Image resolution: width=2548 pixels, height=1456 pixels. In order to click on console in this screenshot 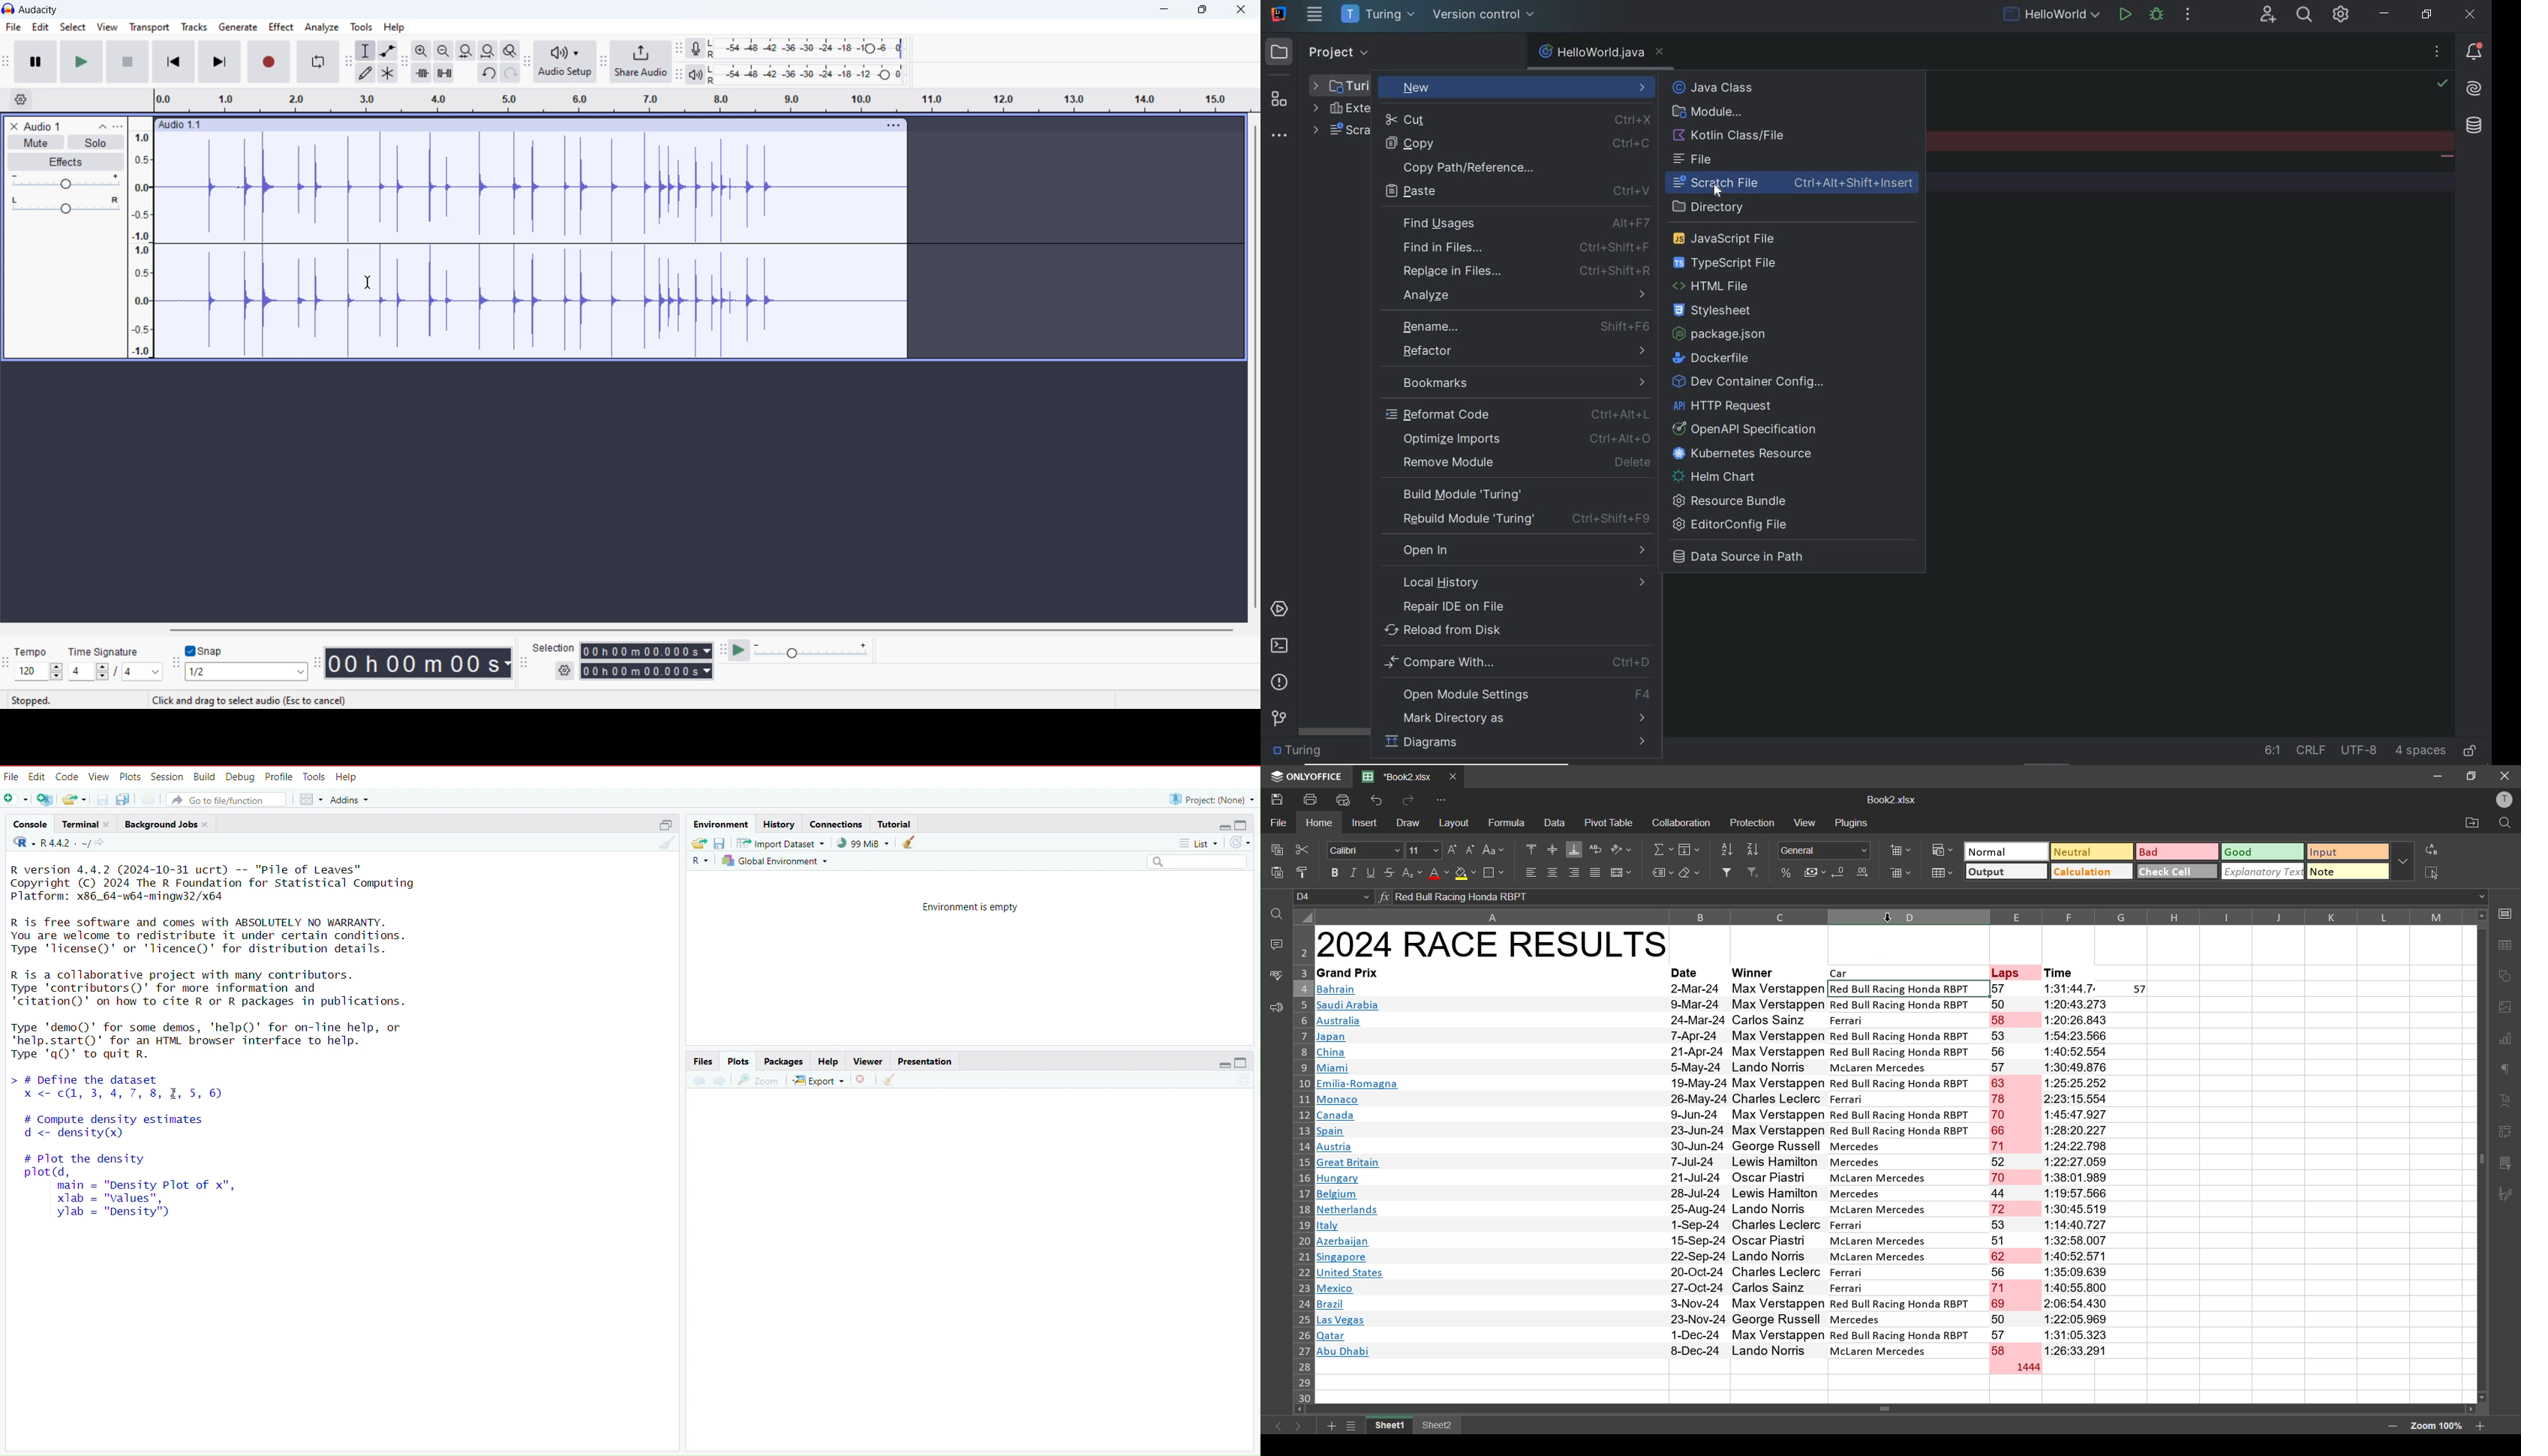, I will do `click(26, 822)`.